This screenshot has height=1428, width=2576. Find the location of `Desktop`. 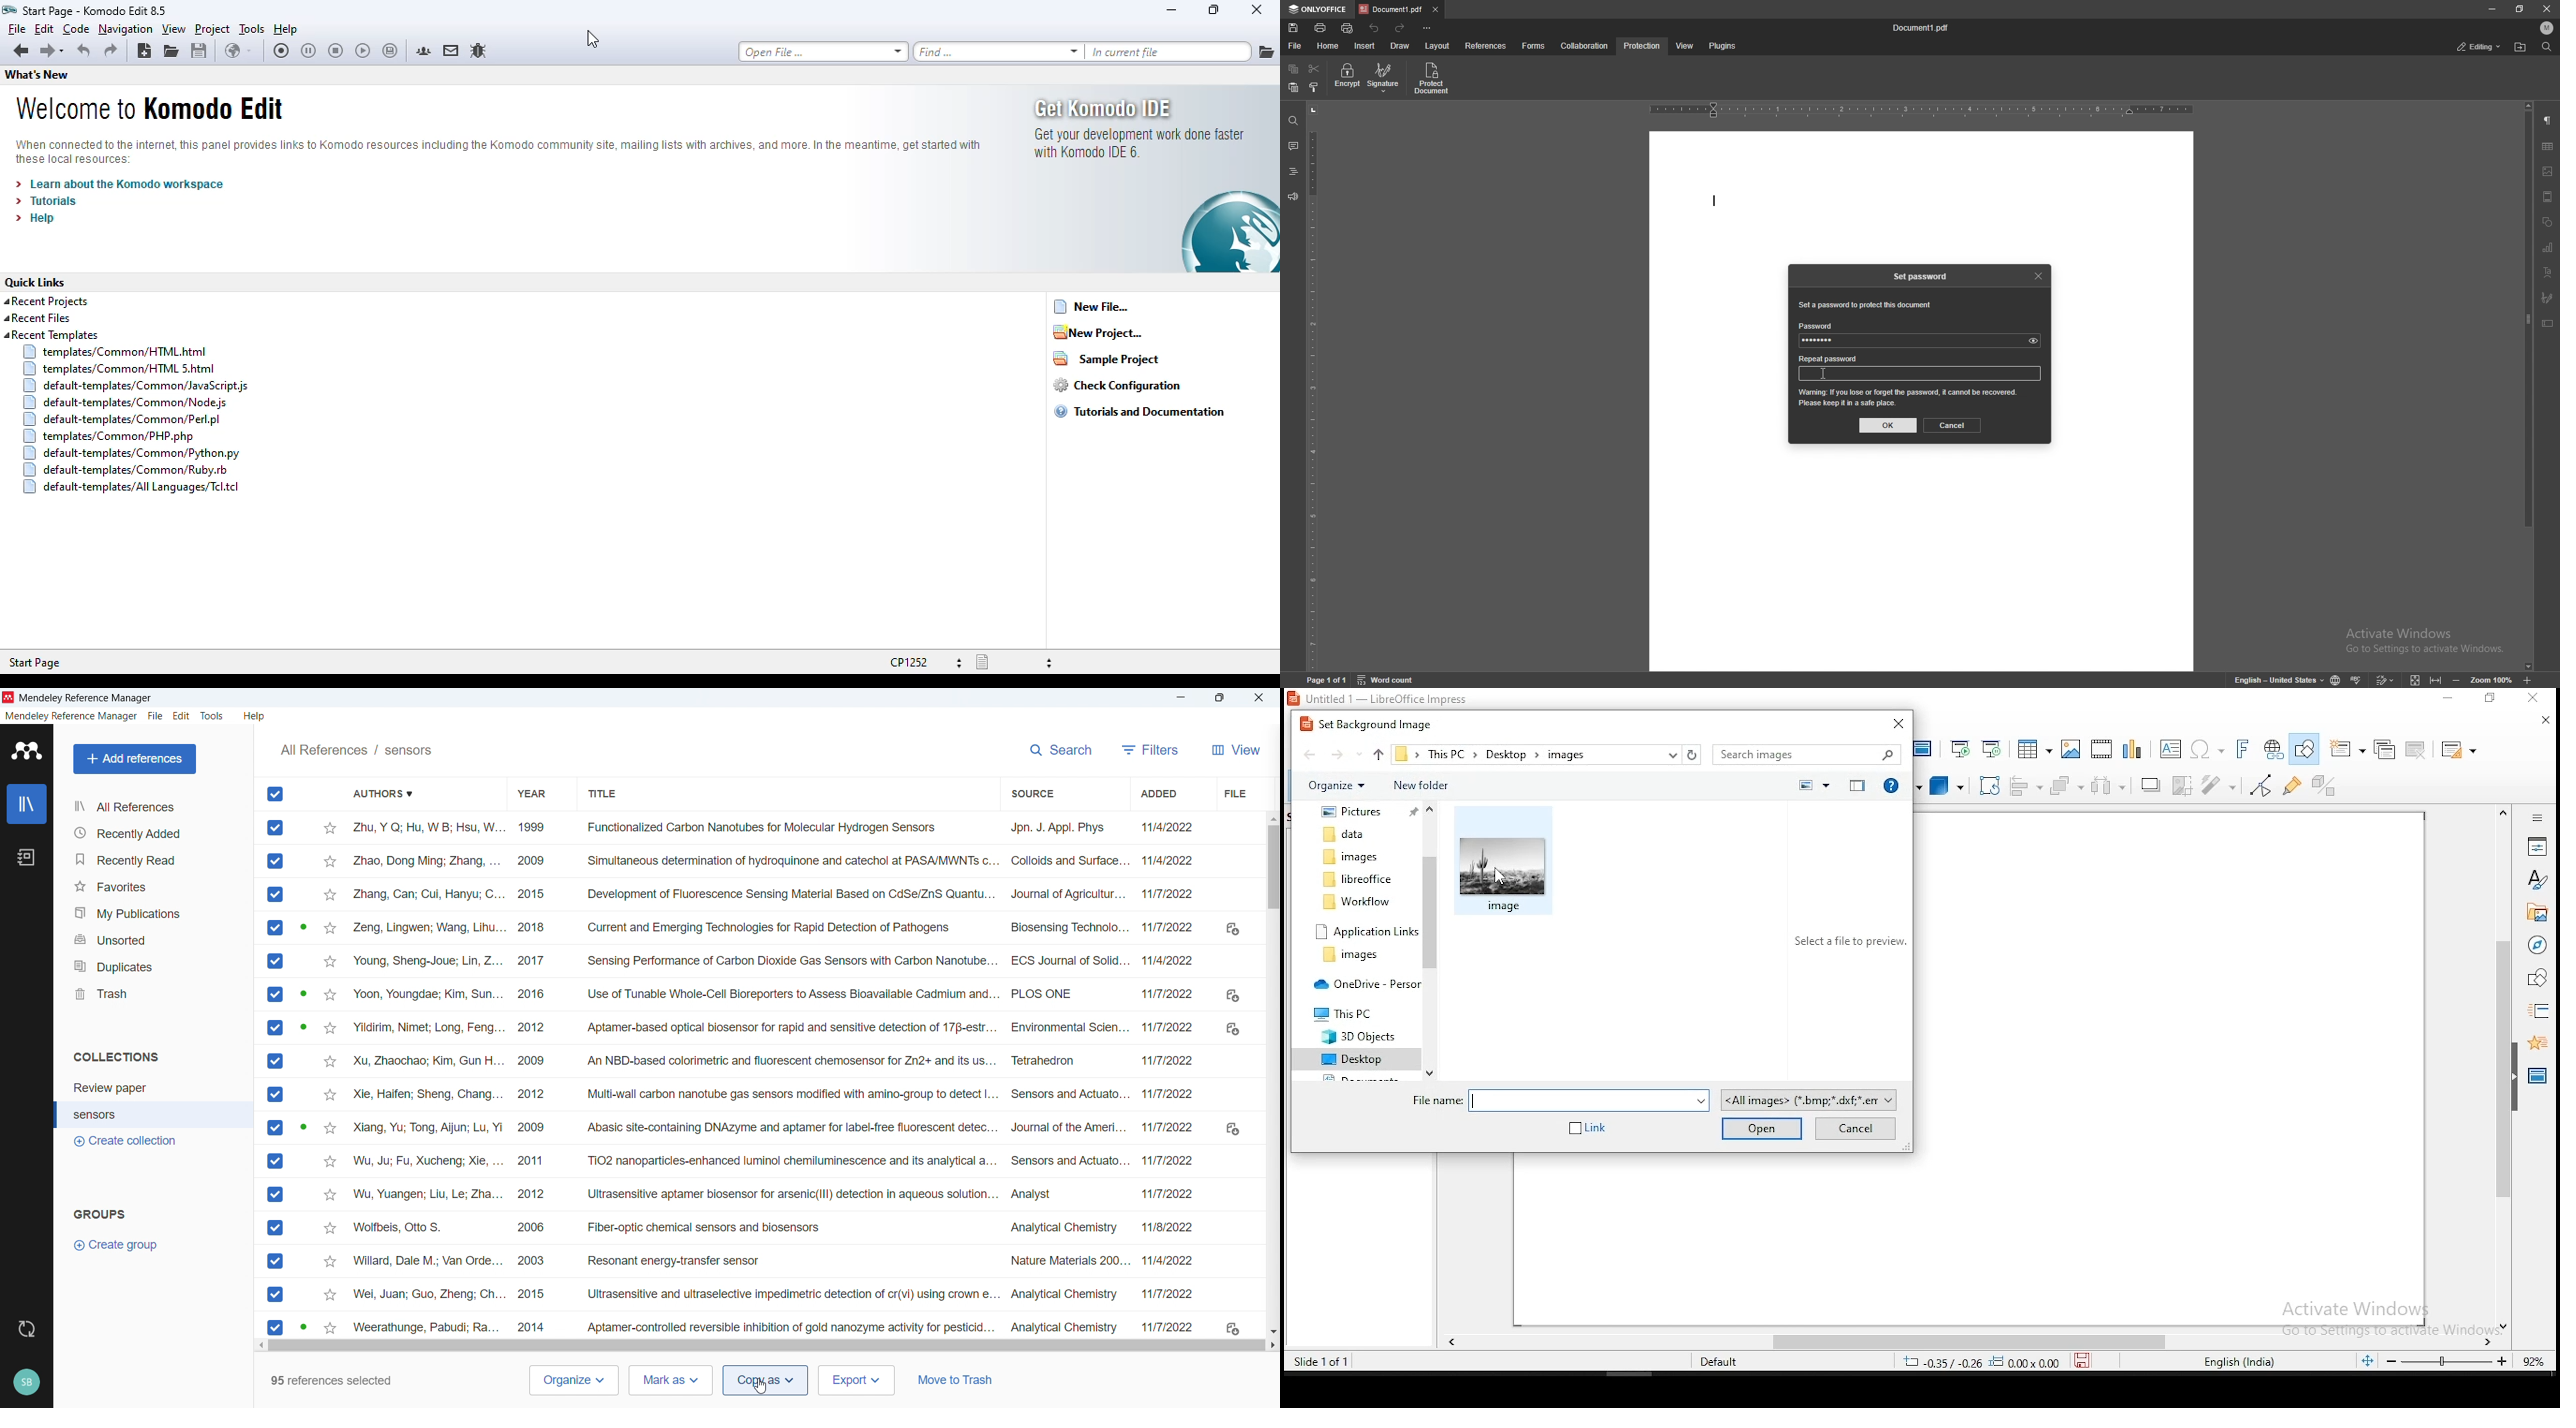

Desktop is located at coordinates (1356, 1060).